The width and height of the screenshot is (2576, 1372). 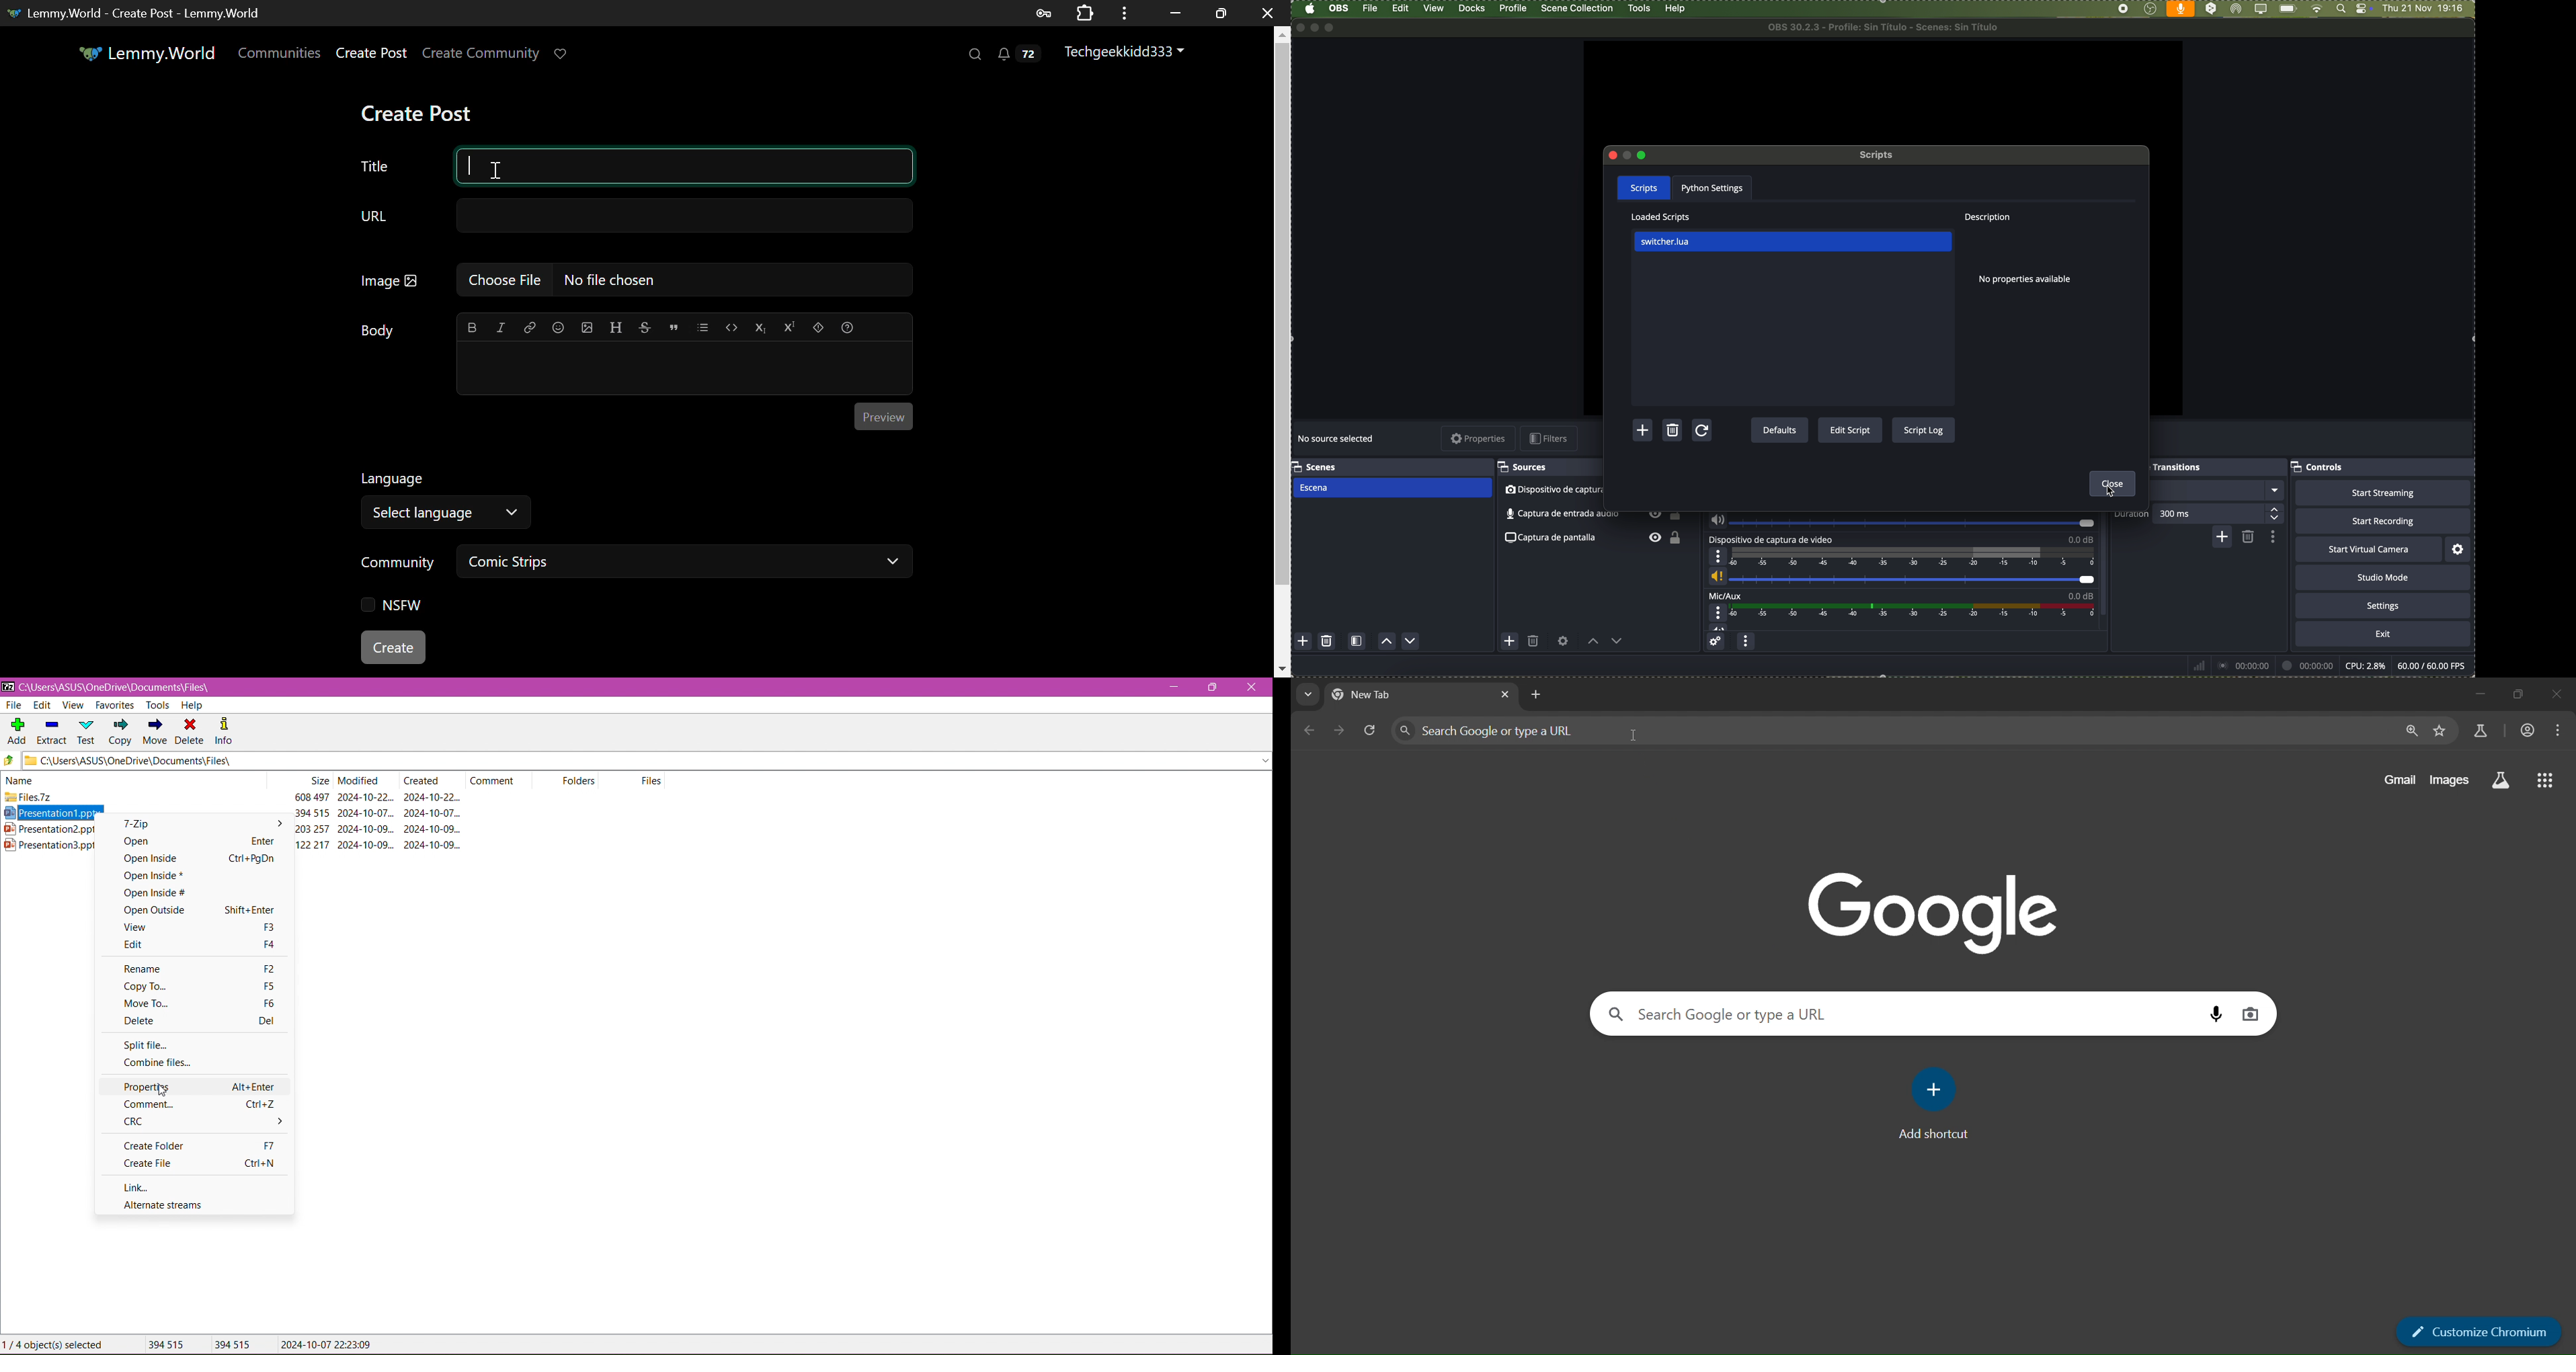 I want to click on file, so click(x=1371, y=8).